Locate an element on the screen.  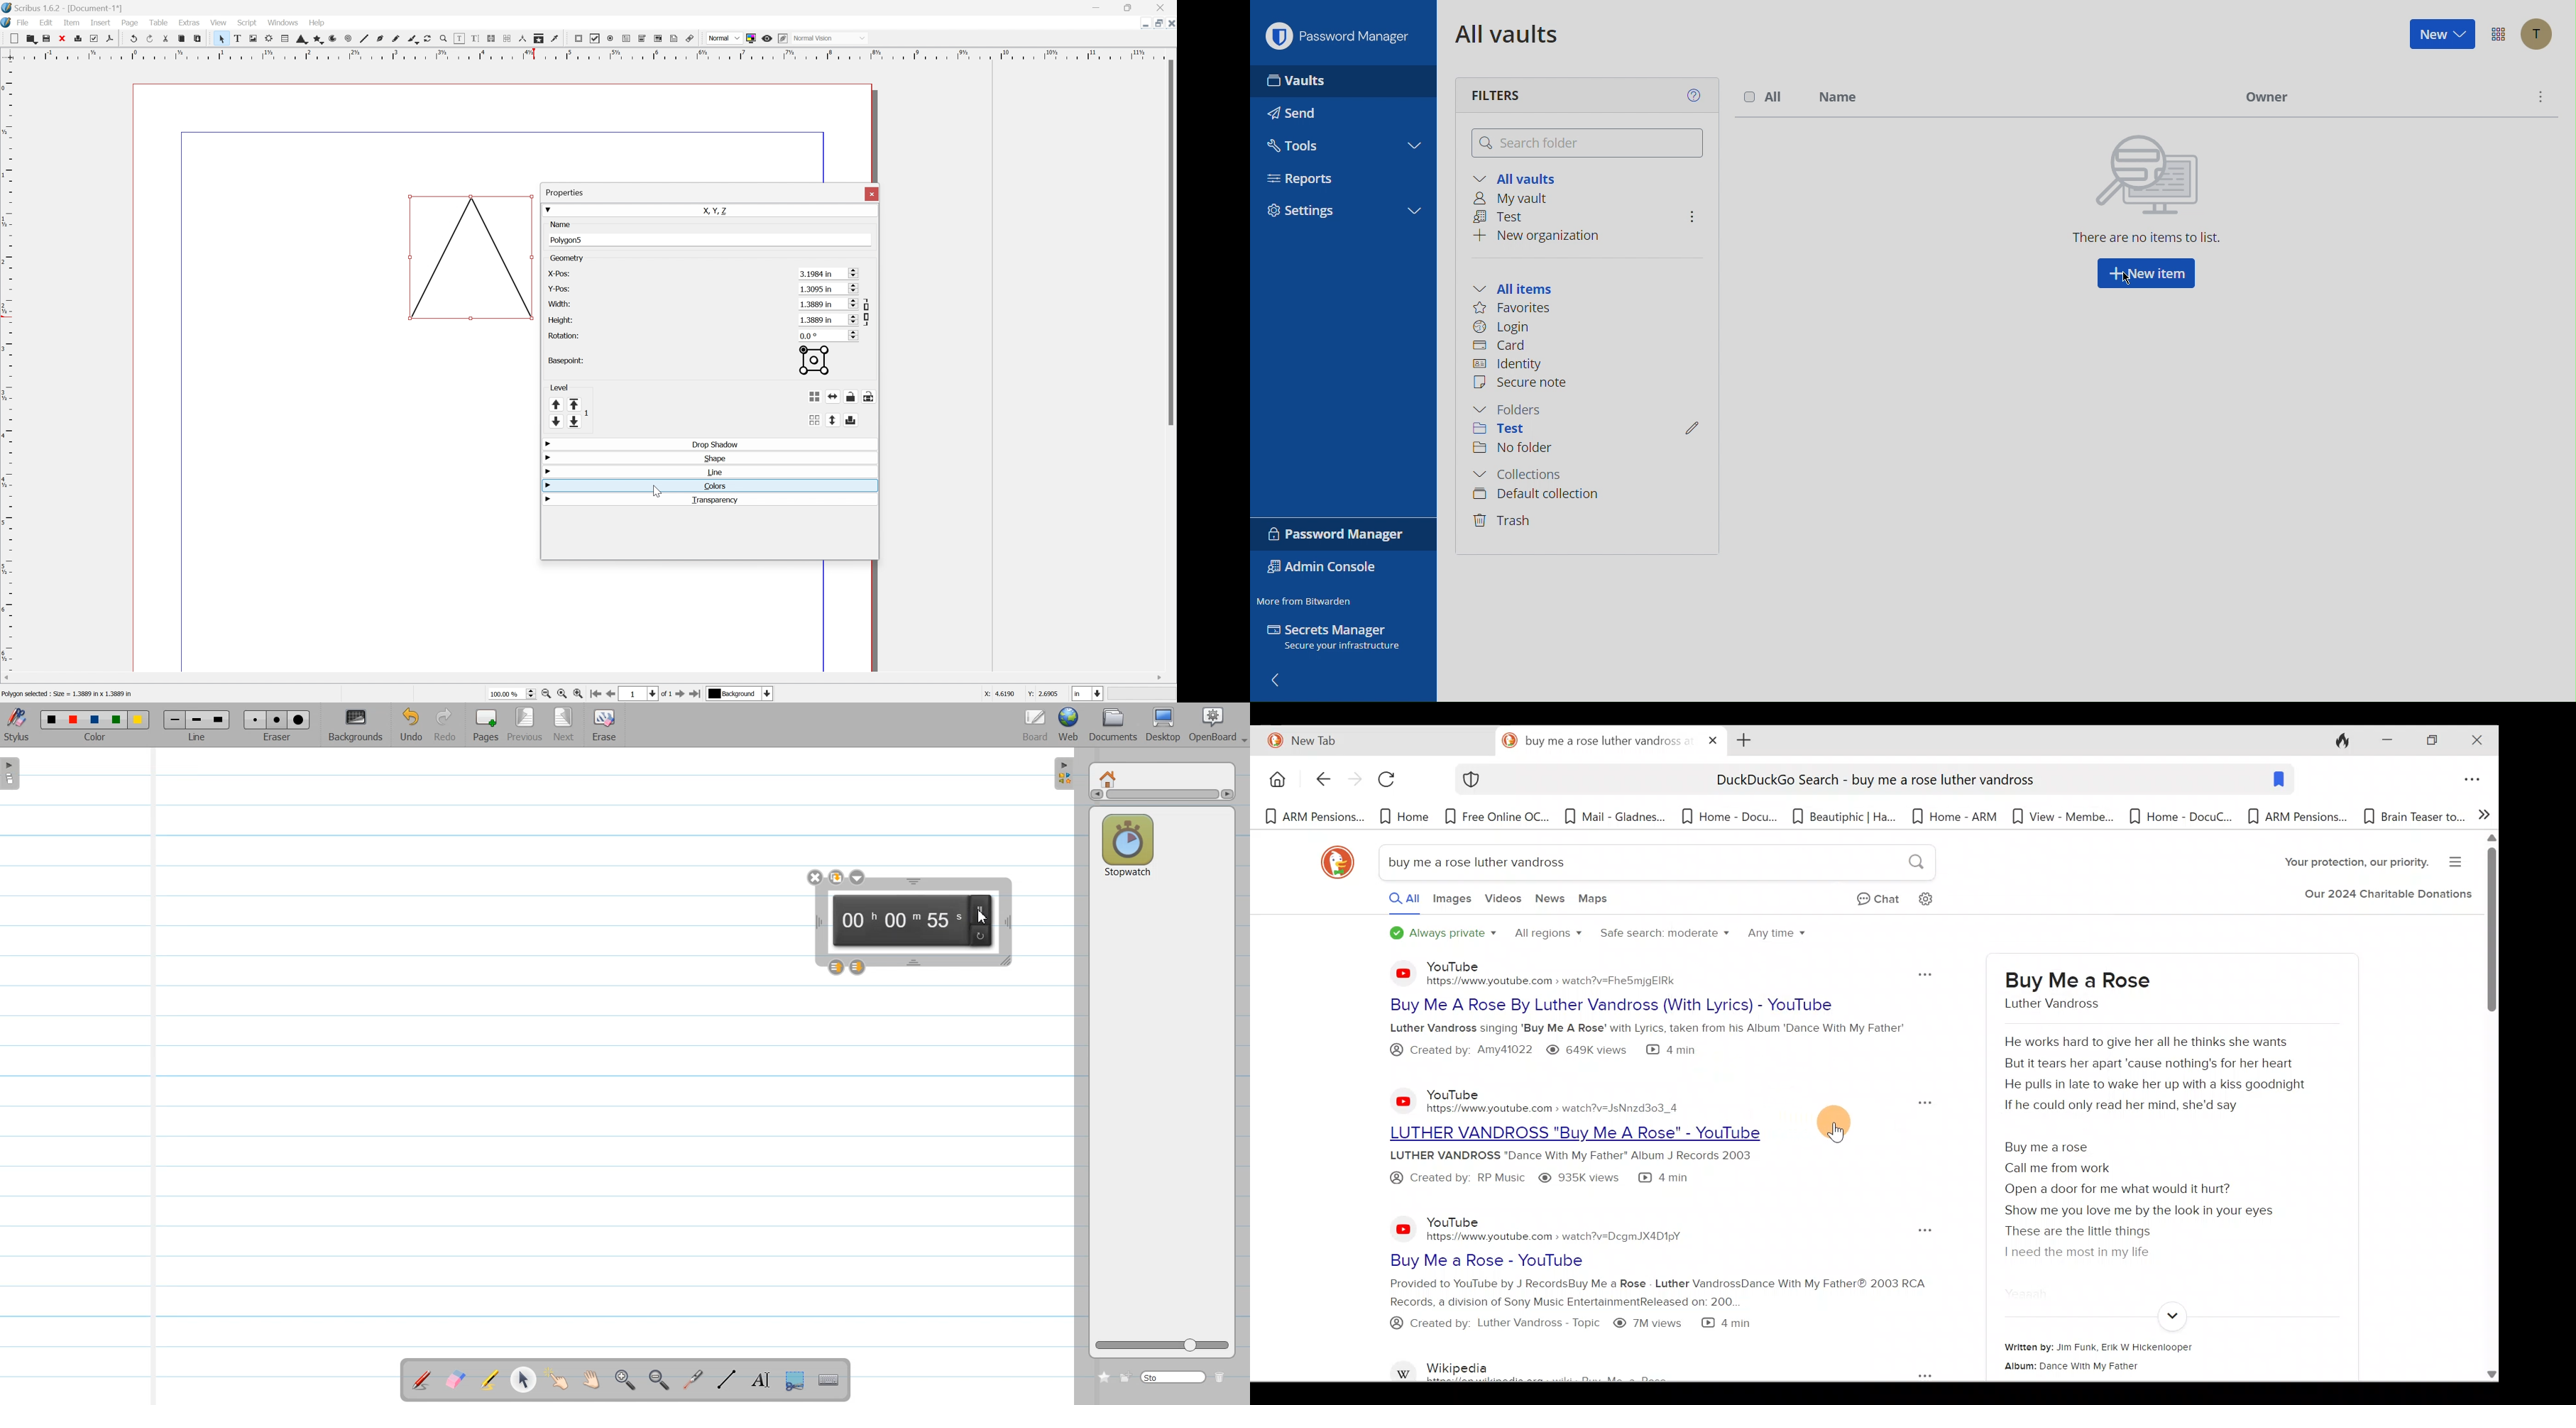
Freehand line is located at coordinates (397, 39).